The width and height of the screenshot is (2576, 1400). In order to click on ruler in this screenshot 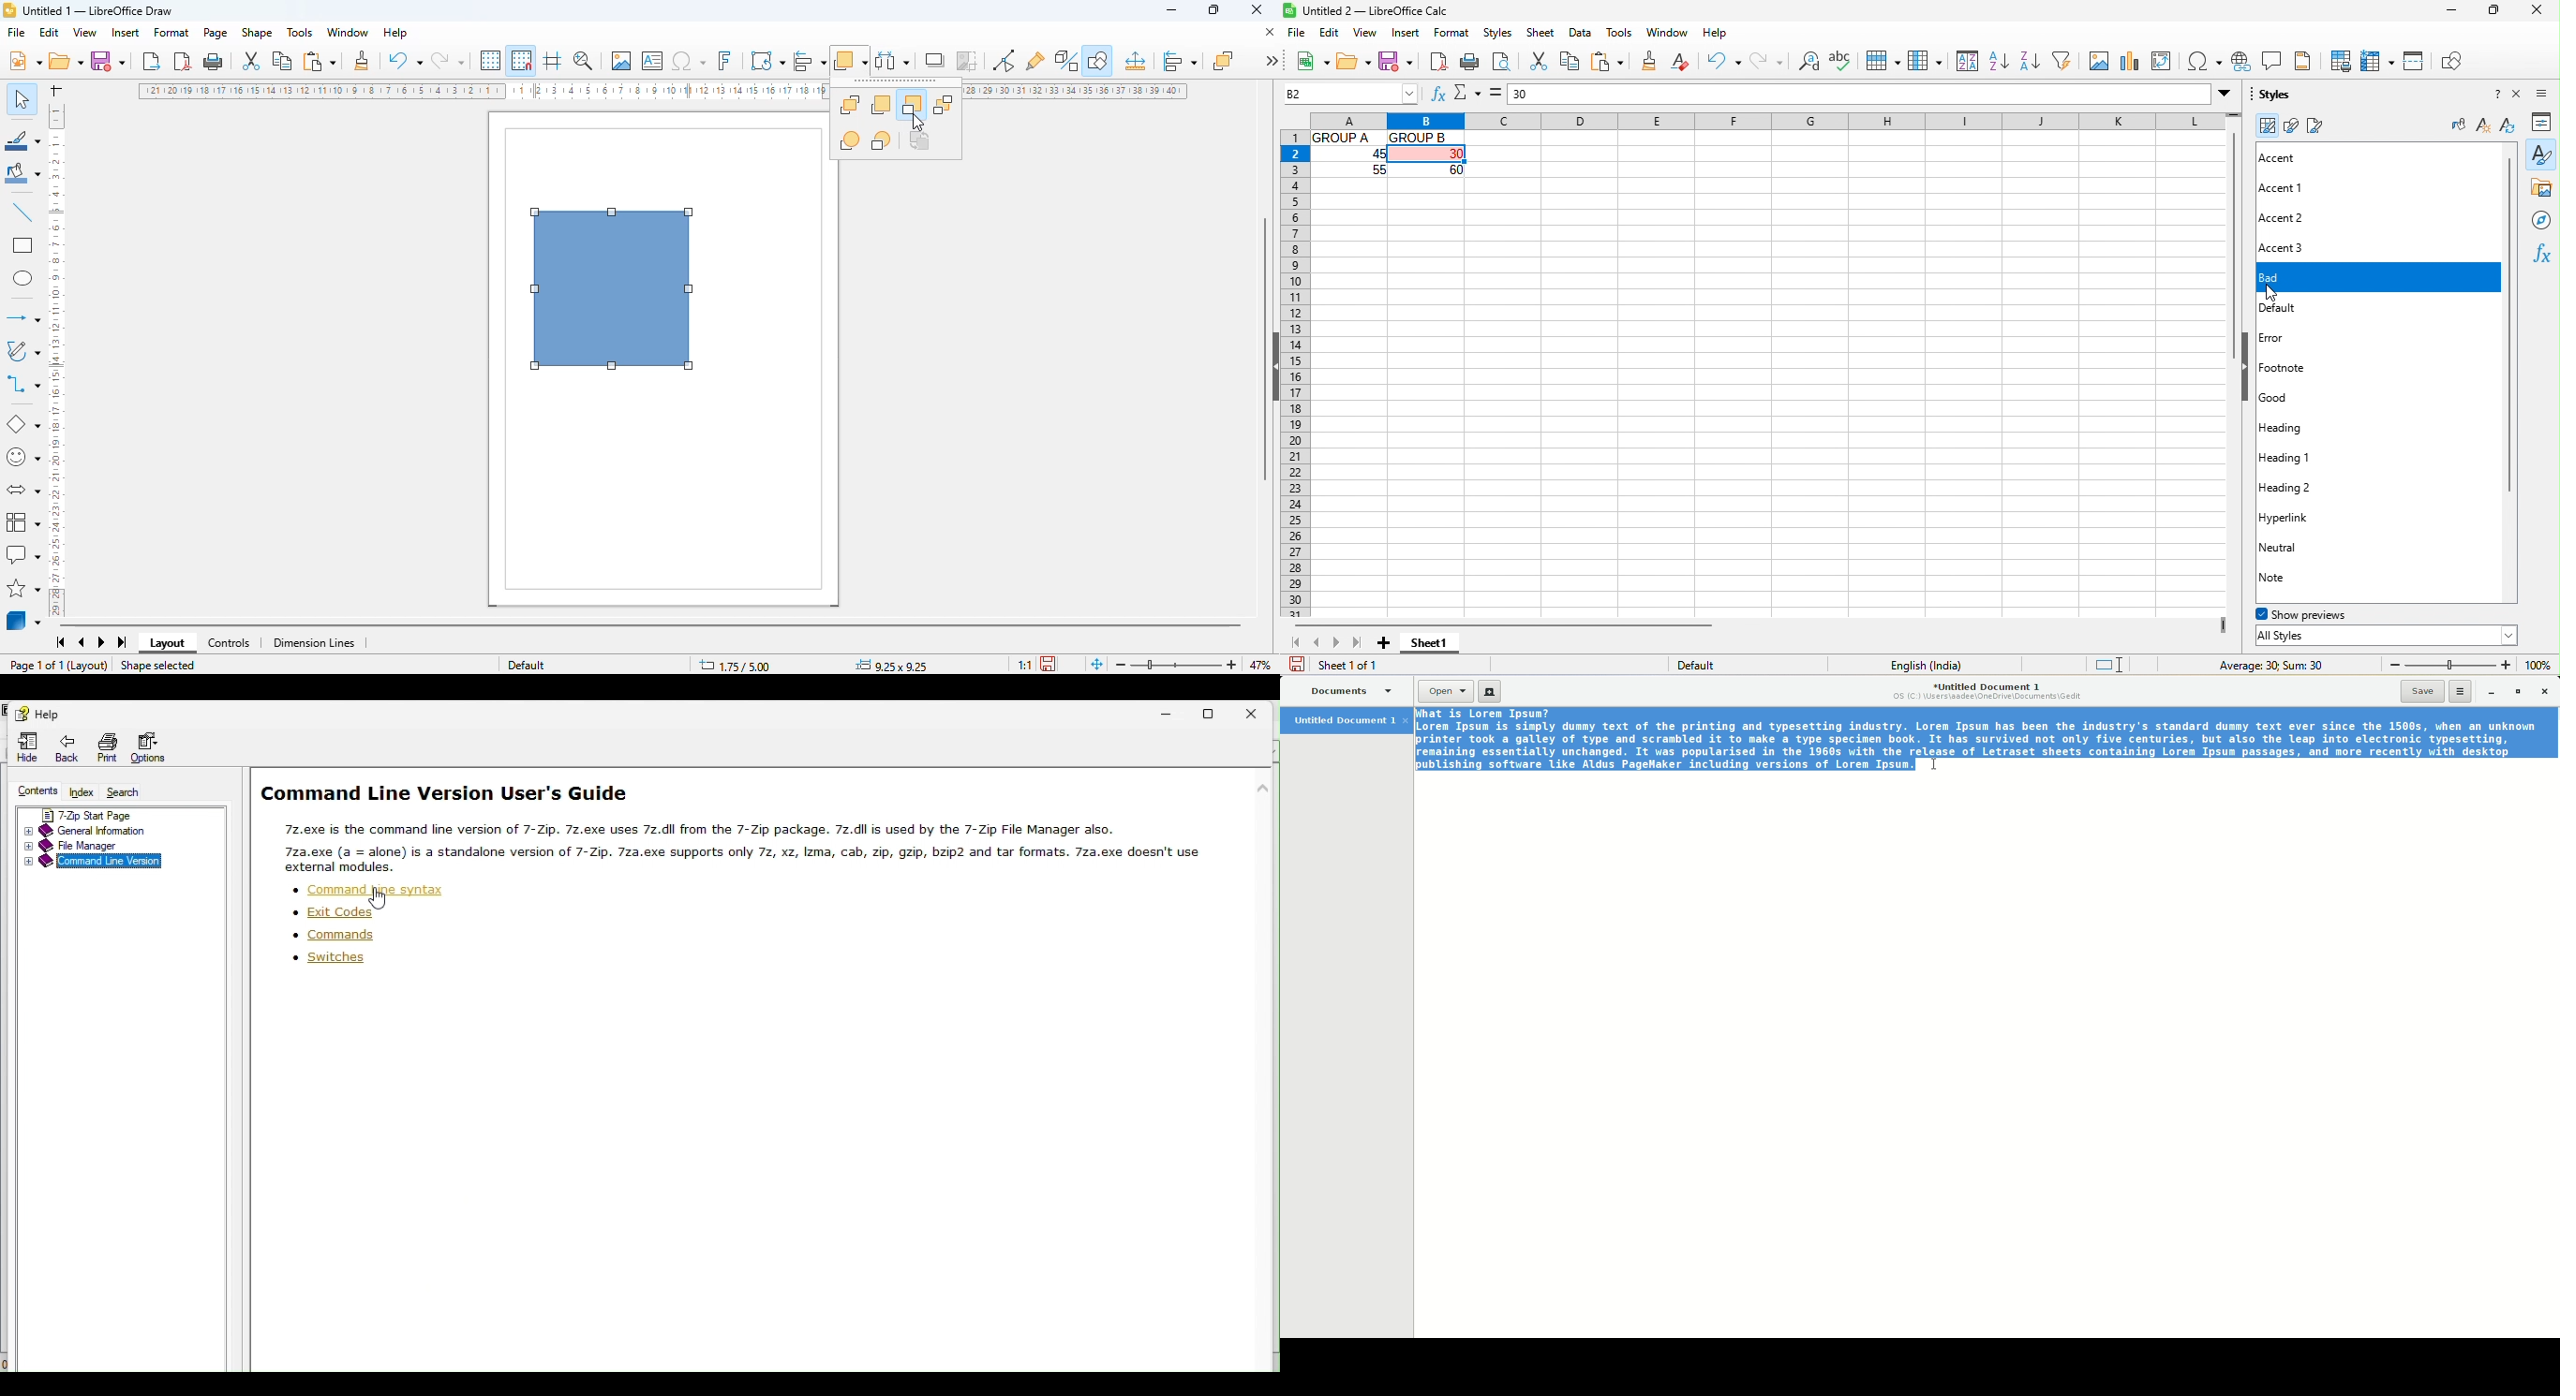, I will do `click(483, 91)`.